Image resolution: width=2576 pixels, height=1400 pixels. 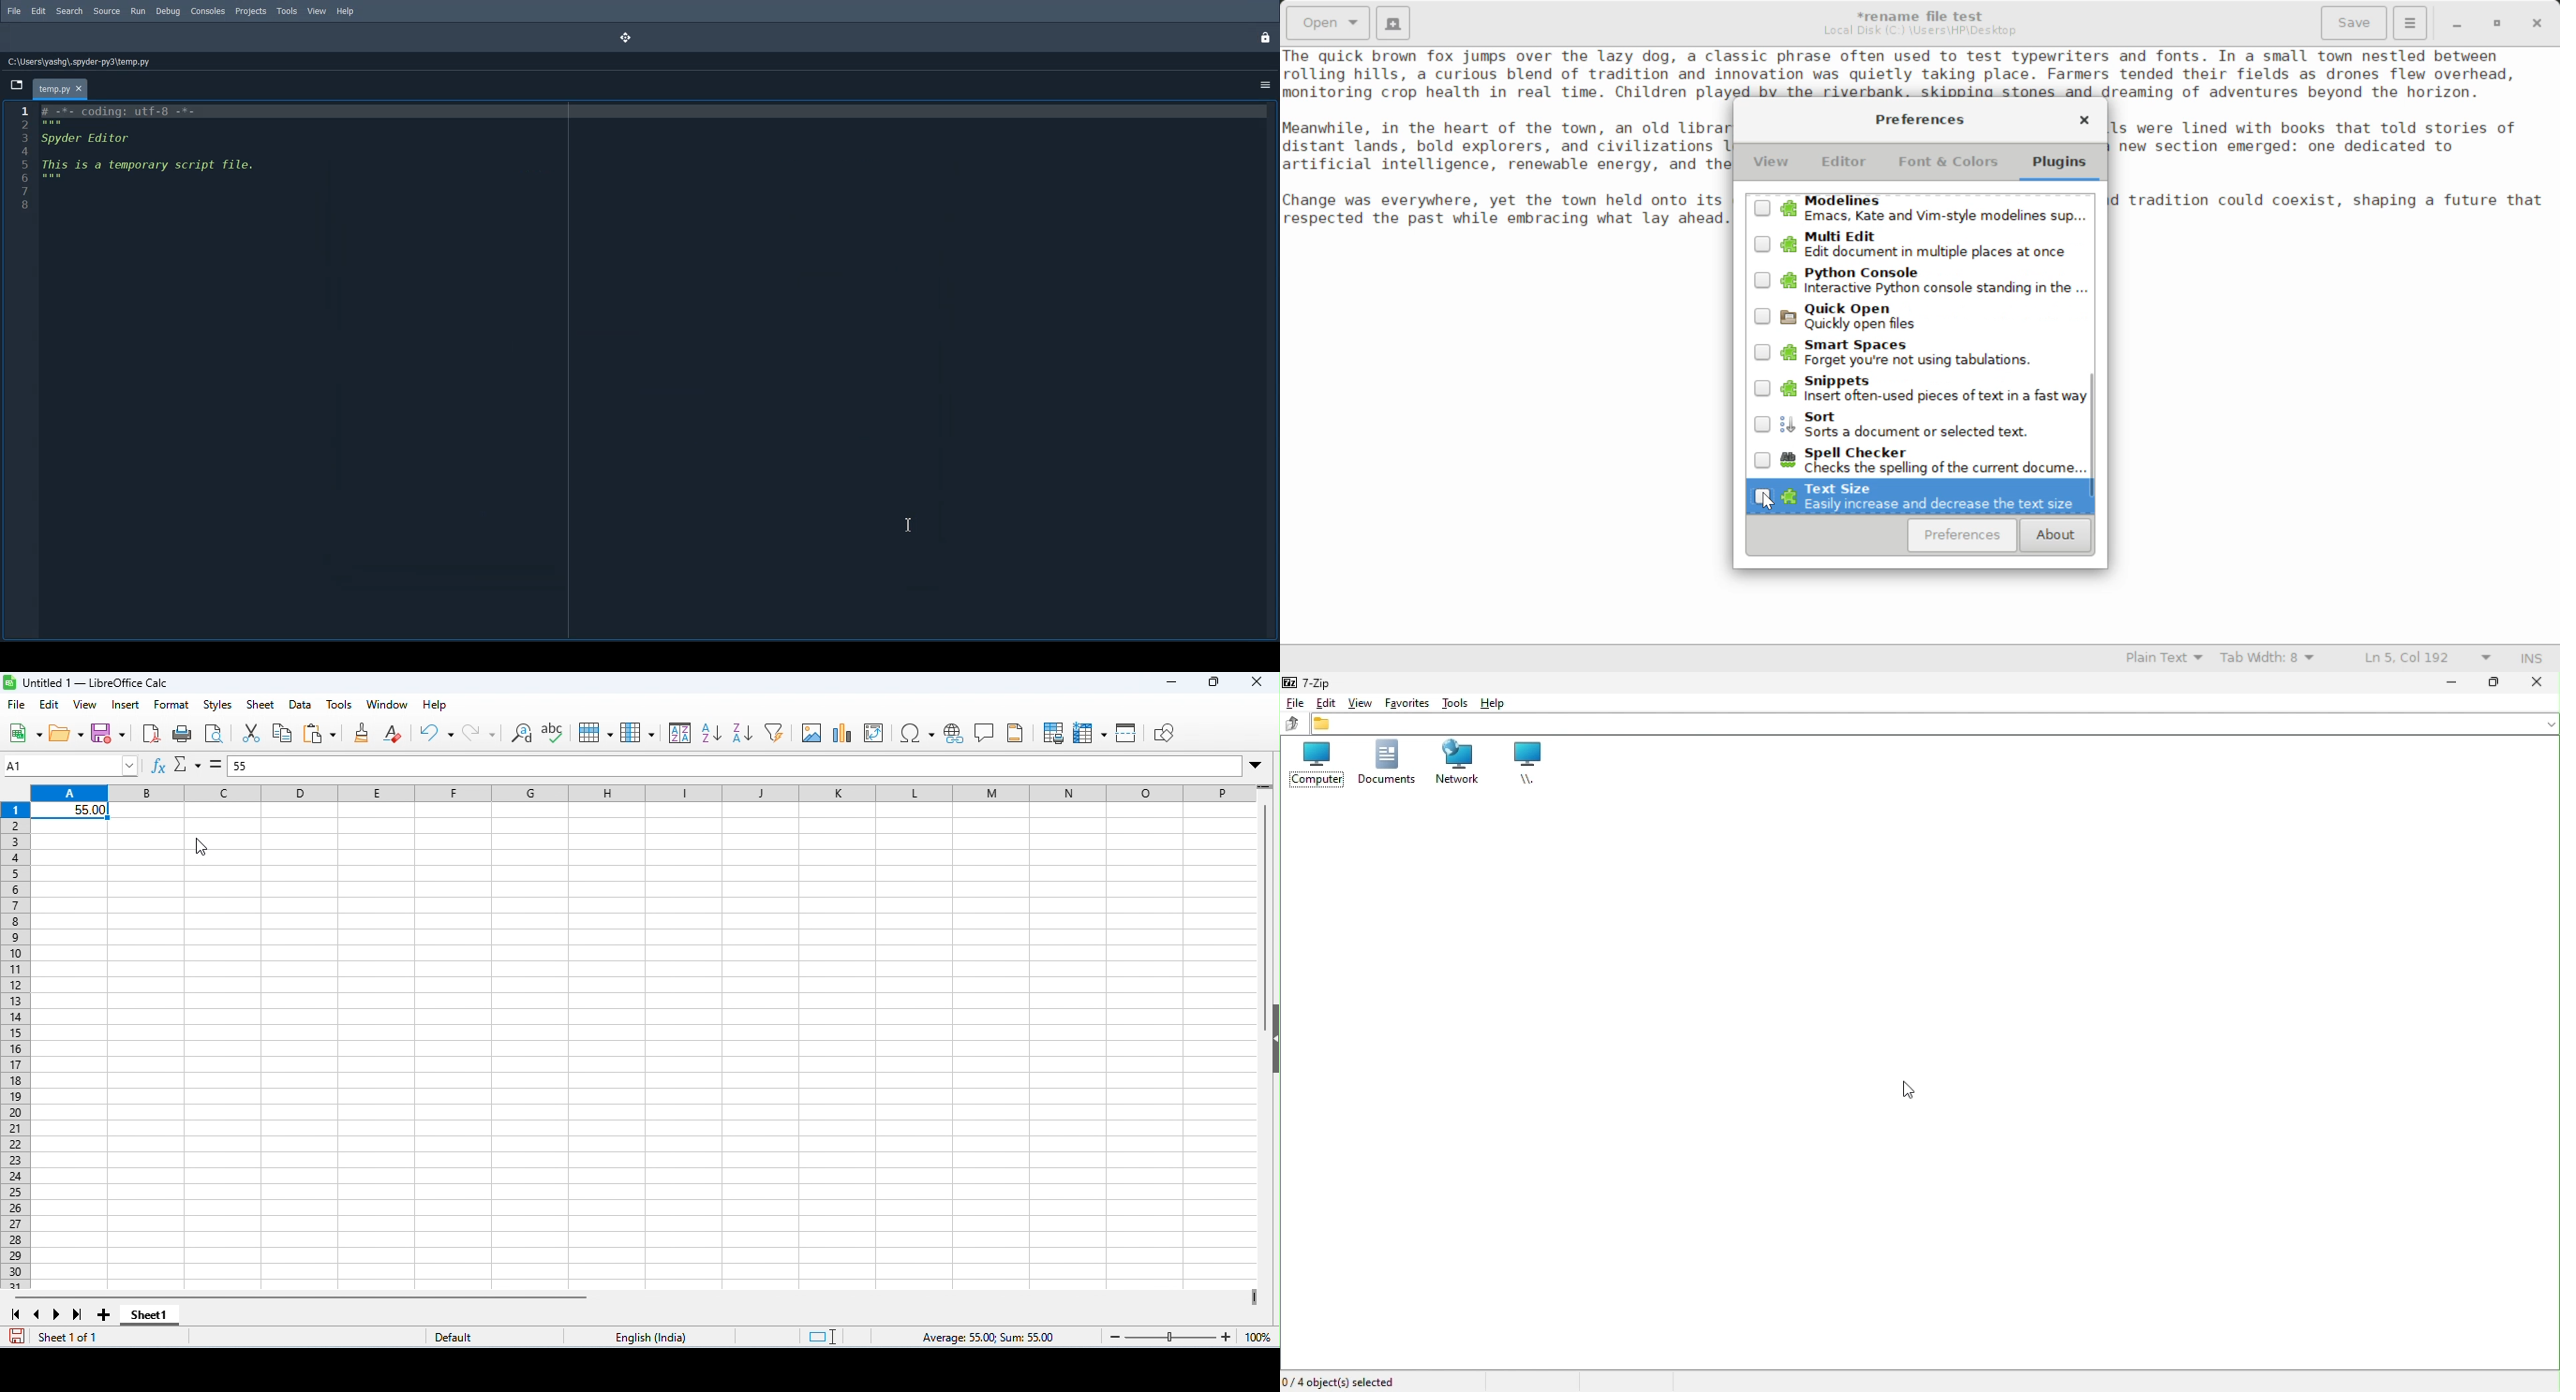 I want to click on Folder, so click(x=62, y=89).